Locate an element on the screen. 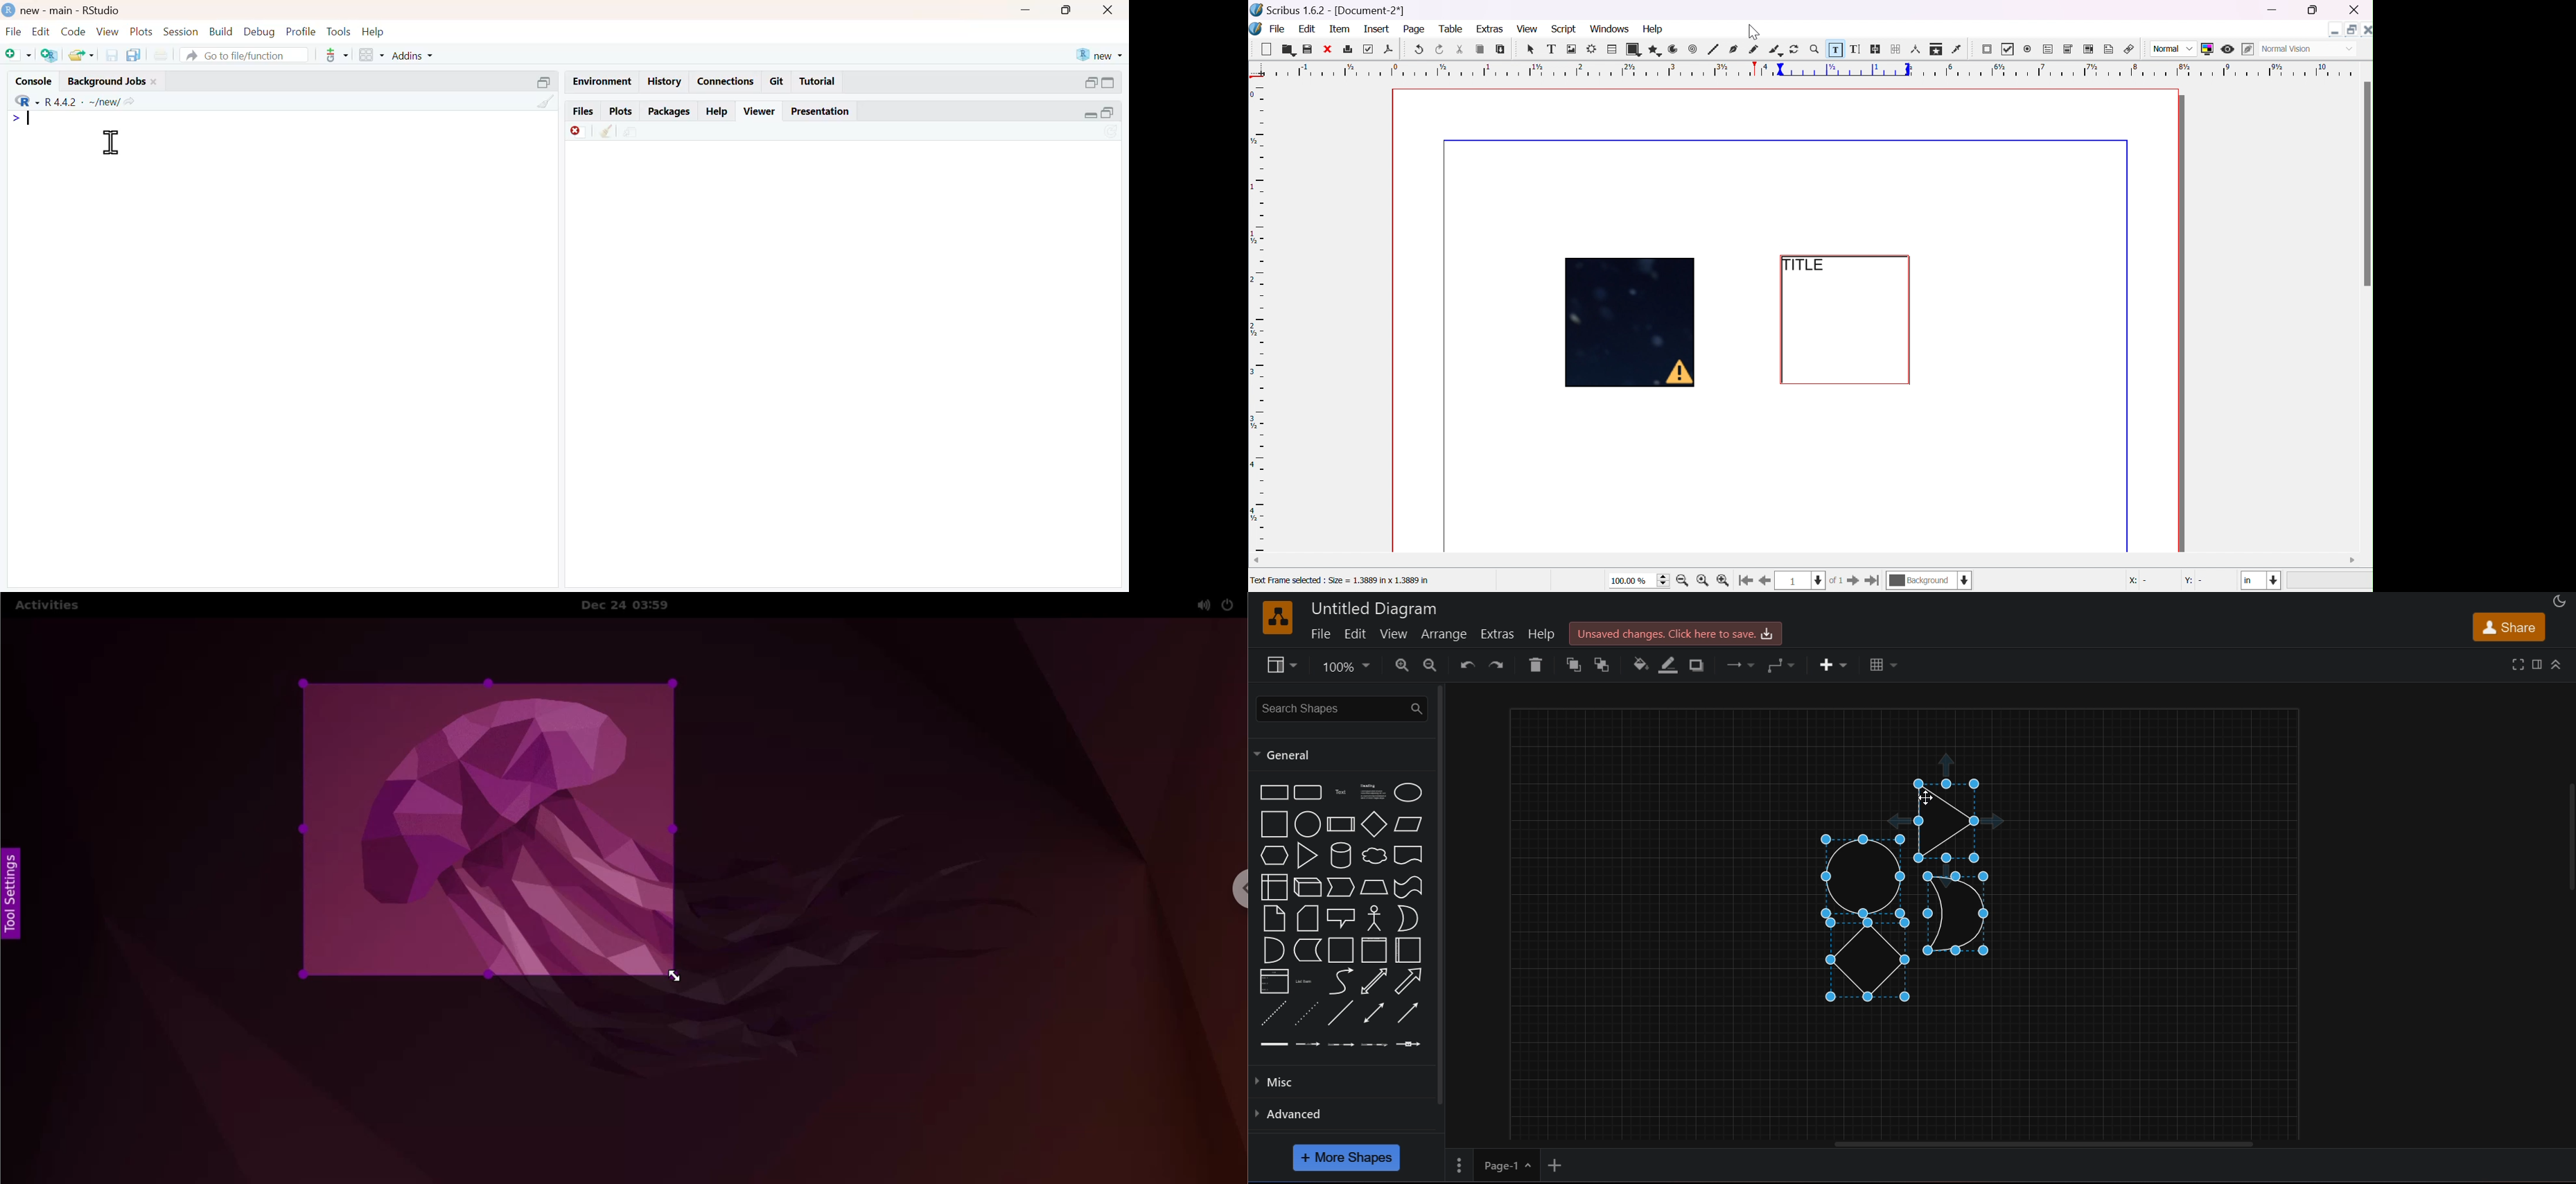 This screenshot has width=2576, height=1204. fill color is located at coordinates (1640, 663).